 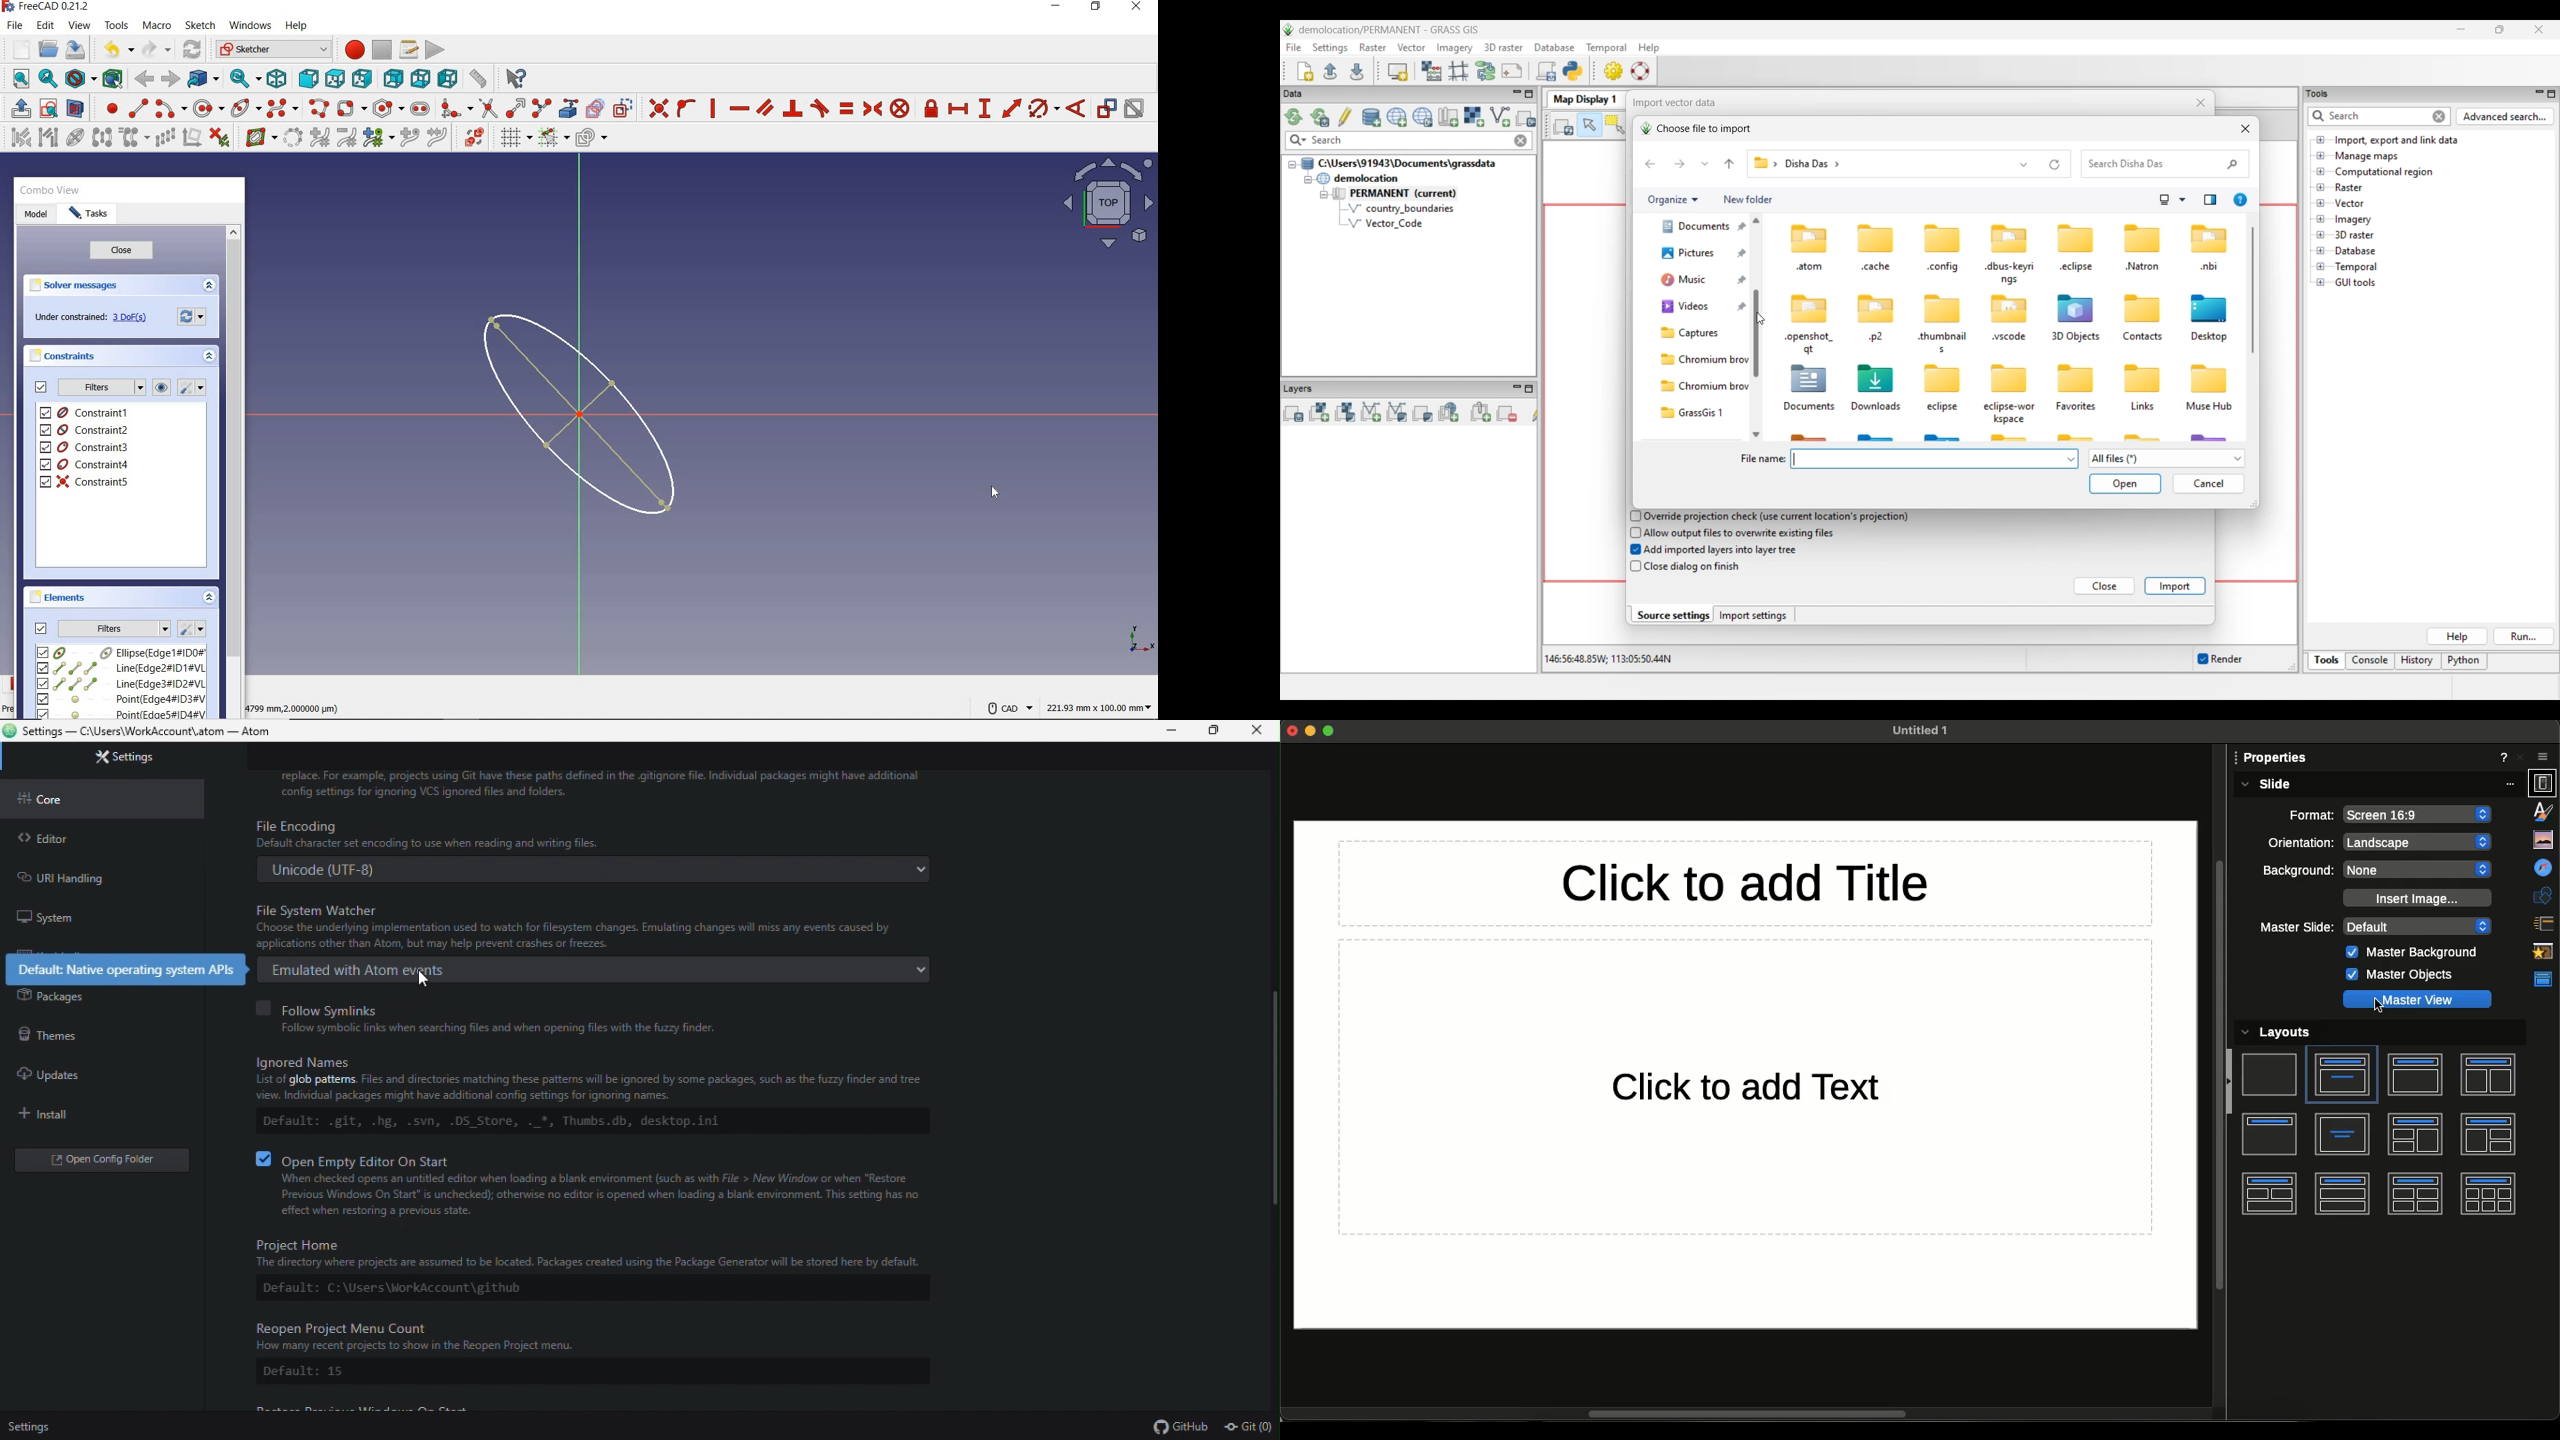 I want to click on redo, so click(x=157, y=49).